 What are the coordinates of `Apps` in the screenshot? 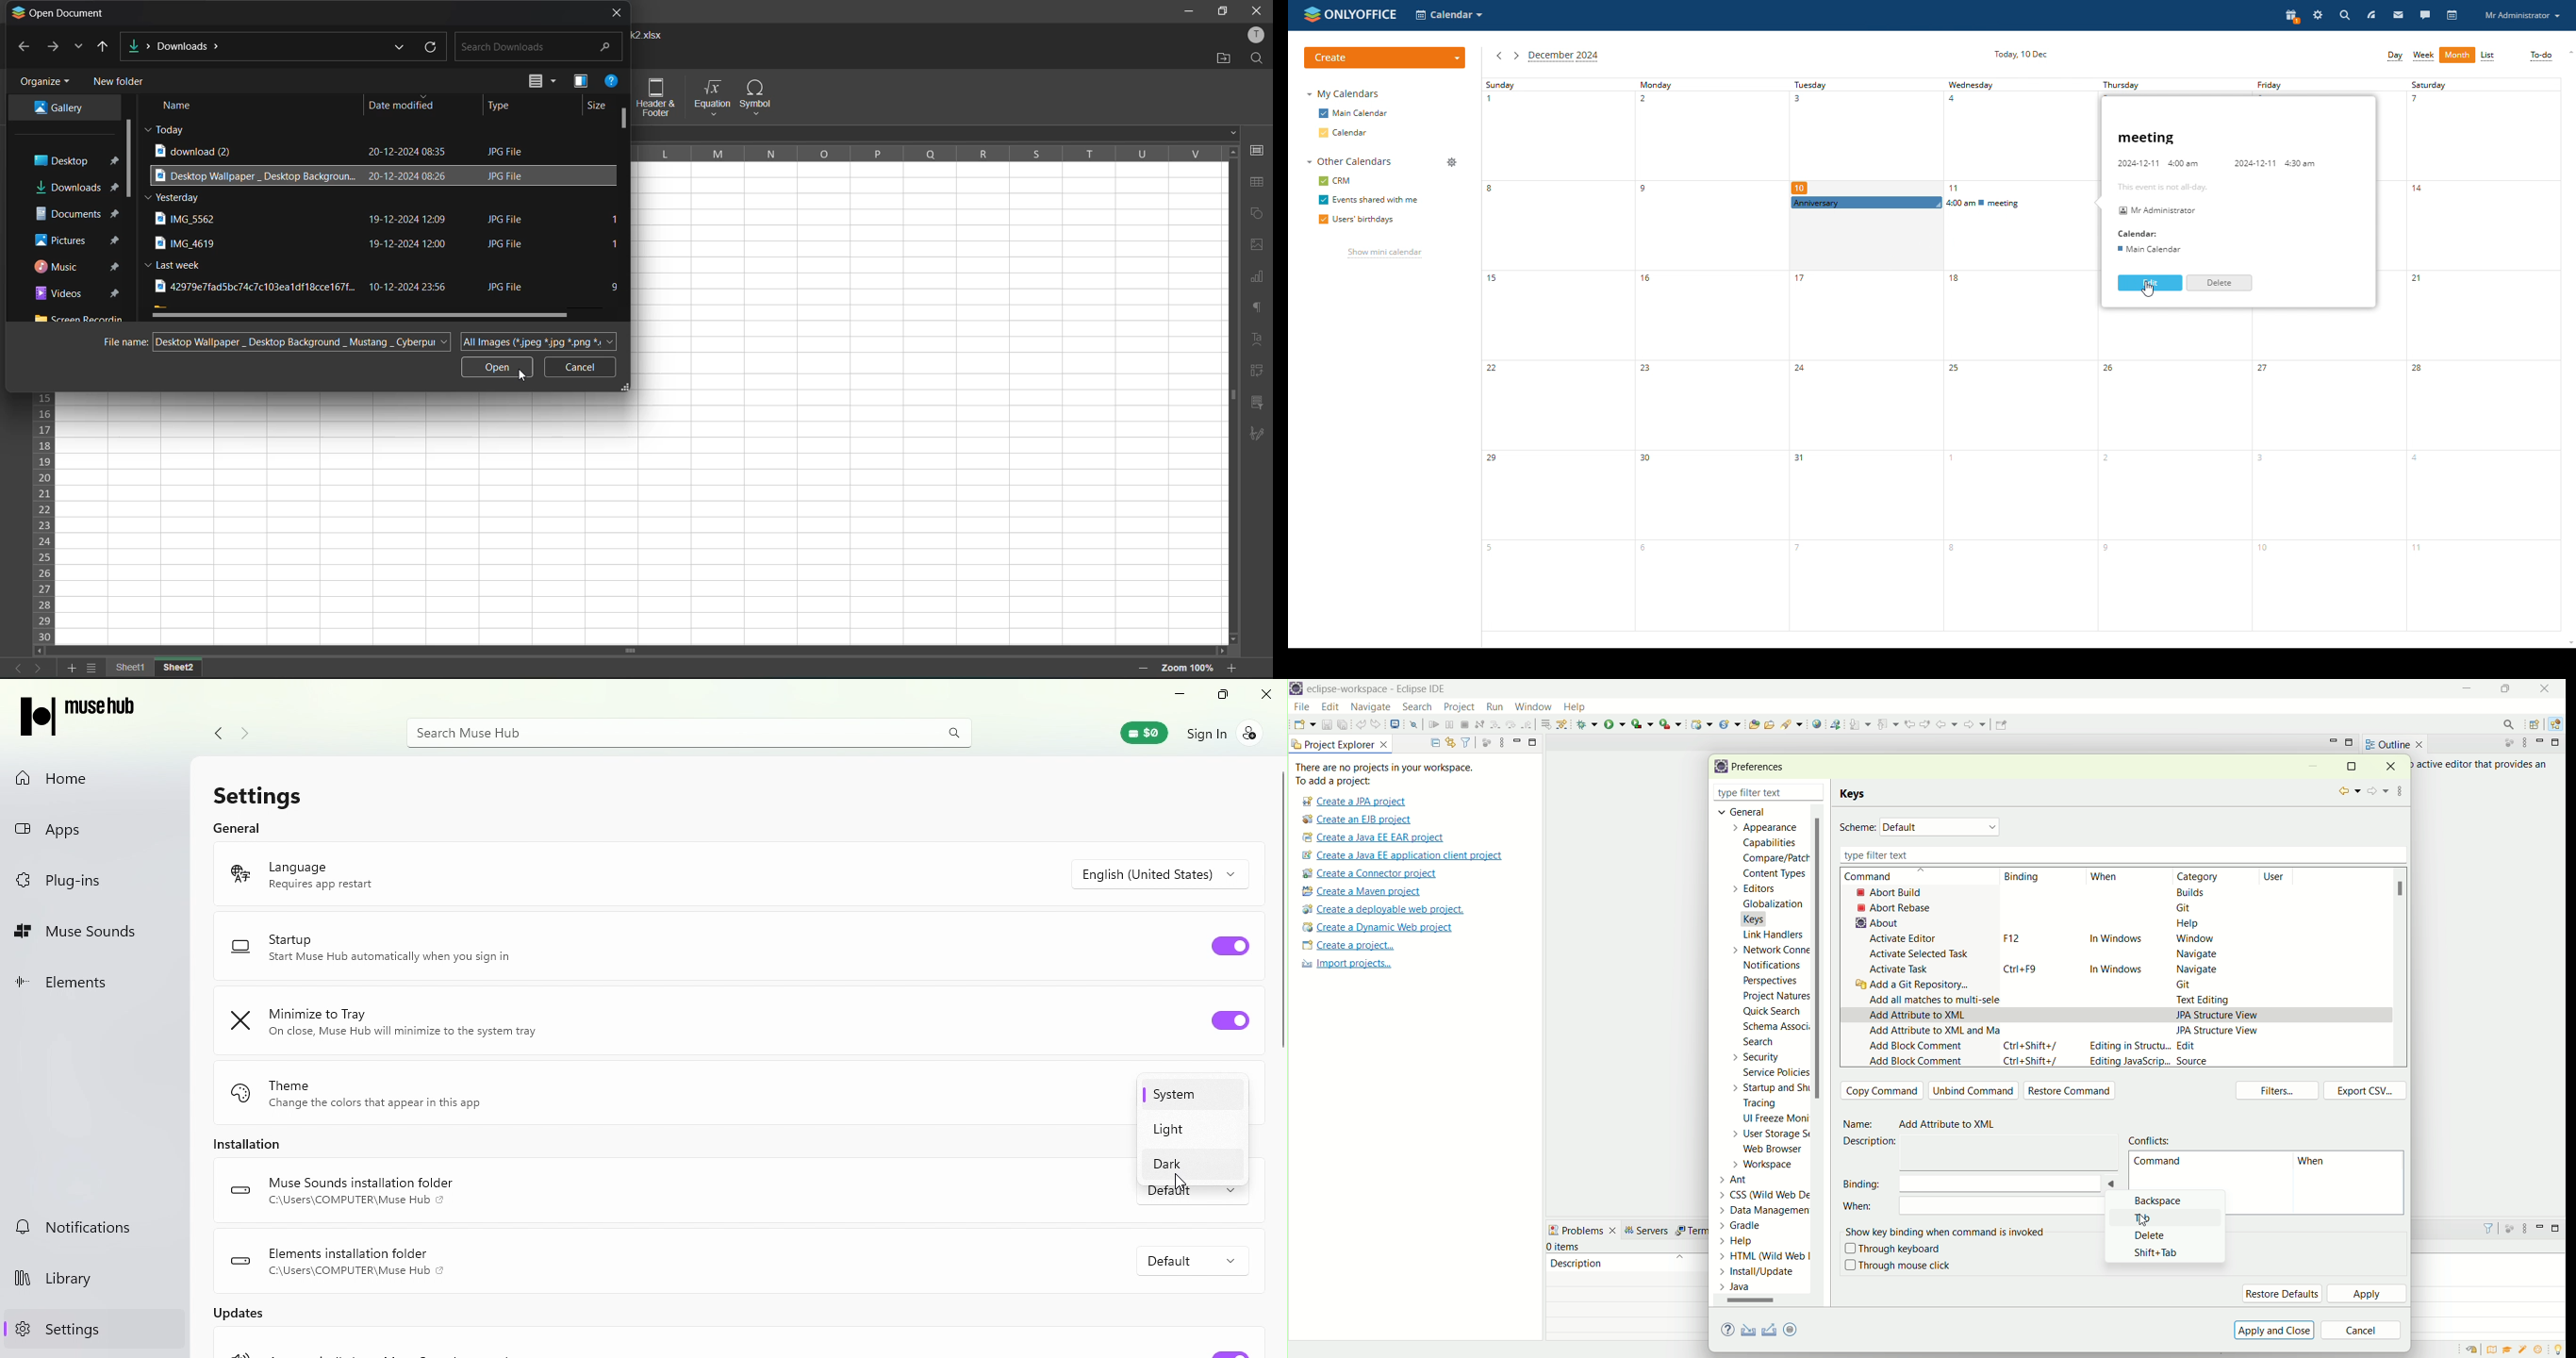 It's located at (79, 831).